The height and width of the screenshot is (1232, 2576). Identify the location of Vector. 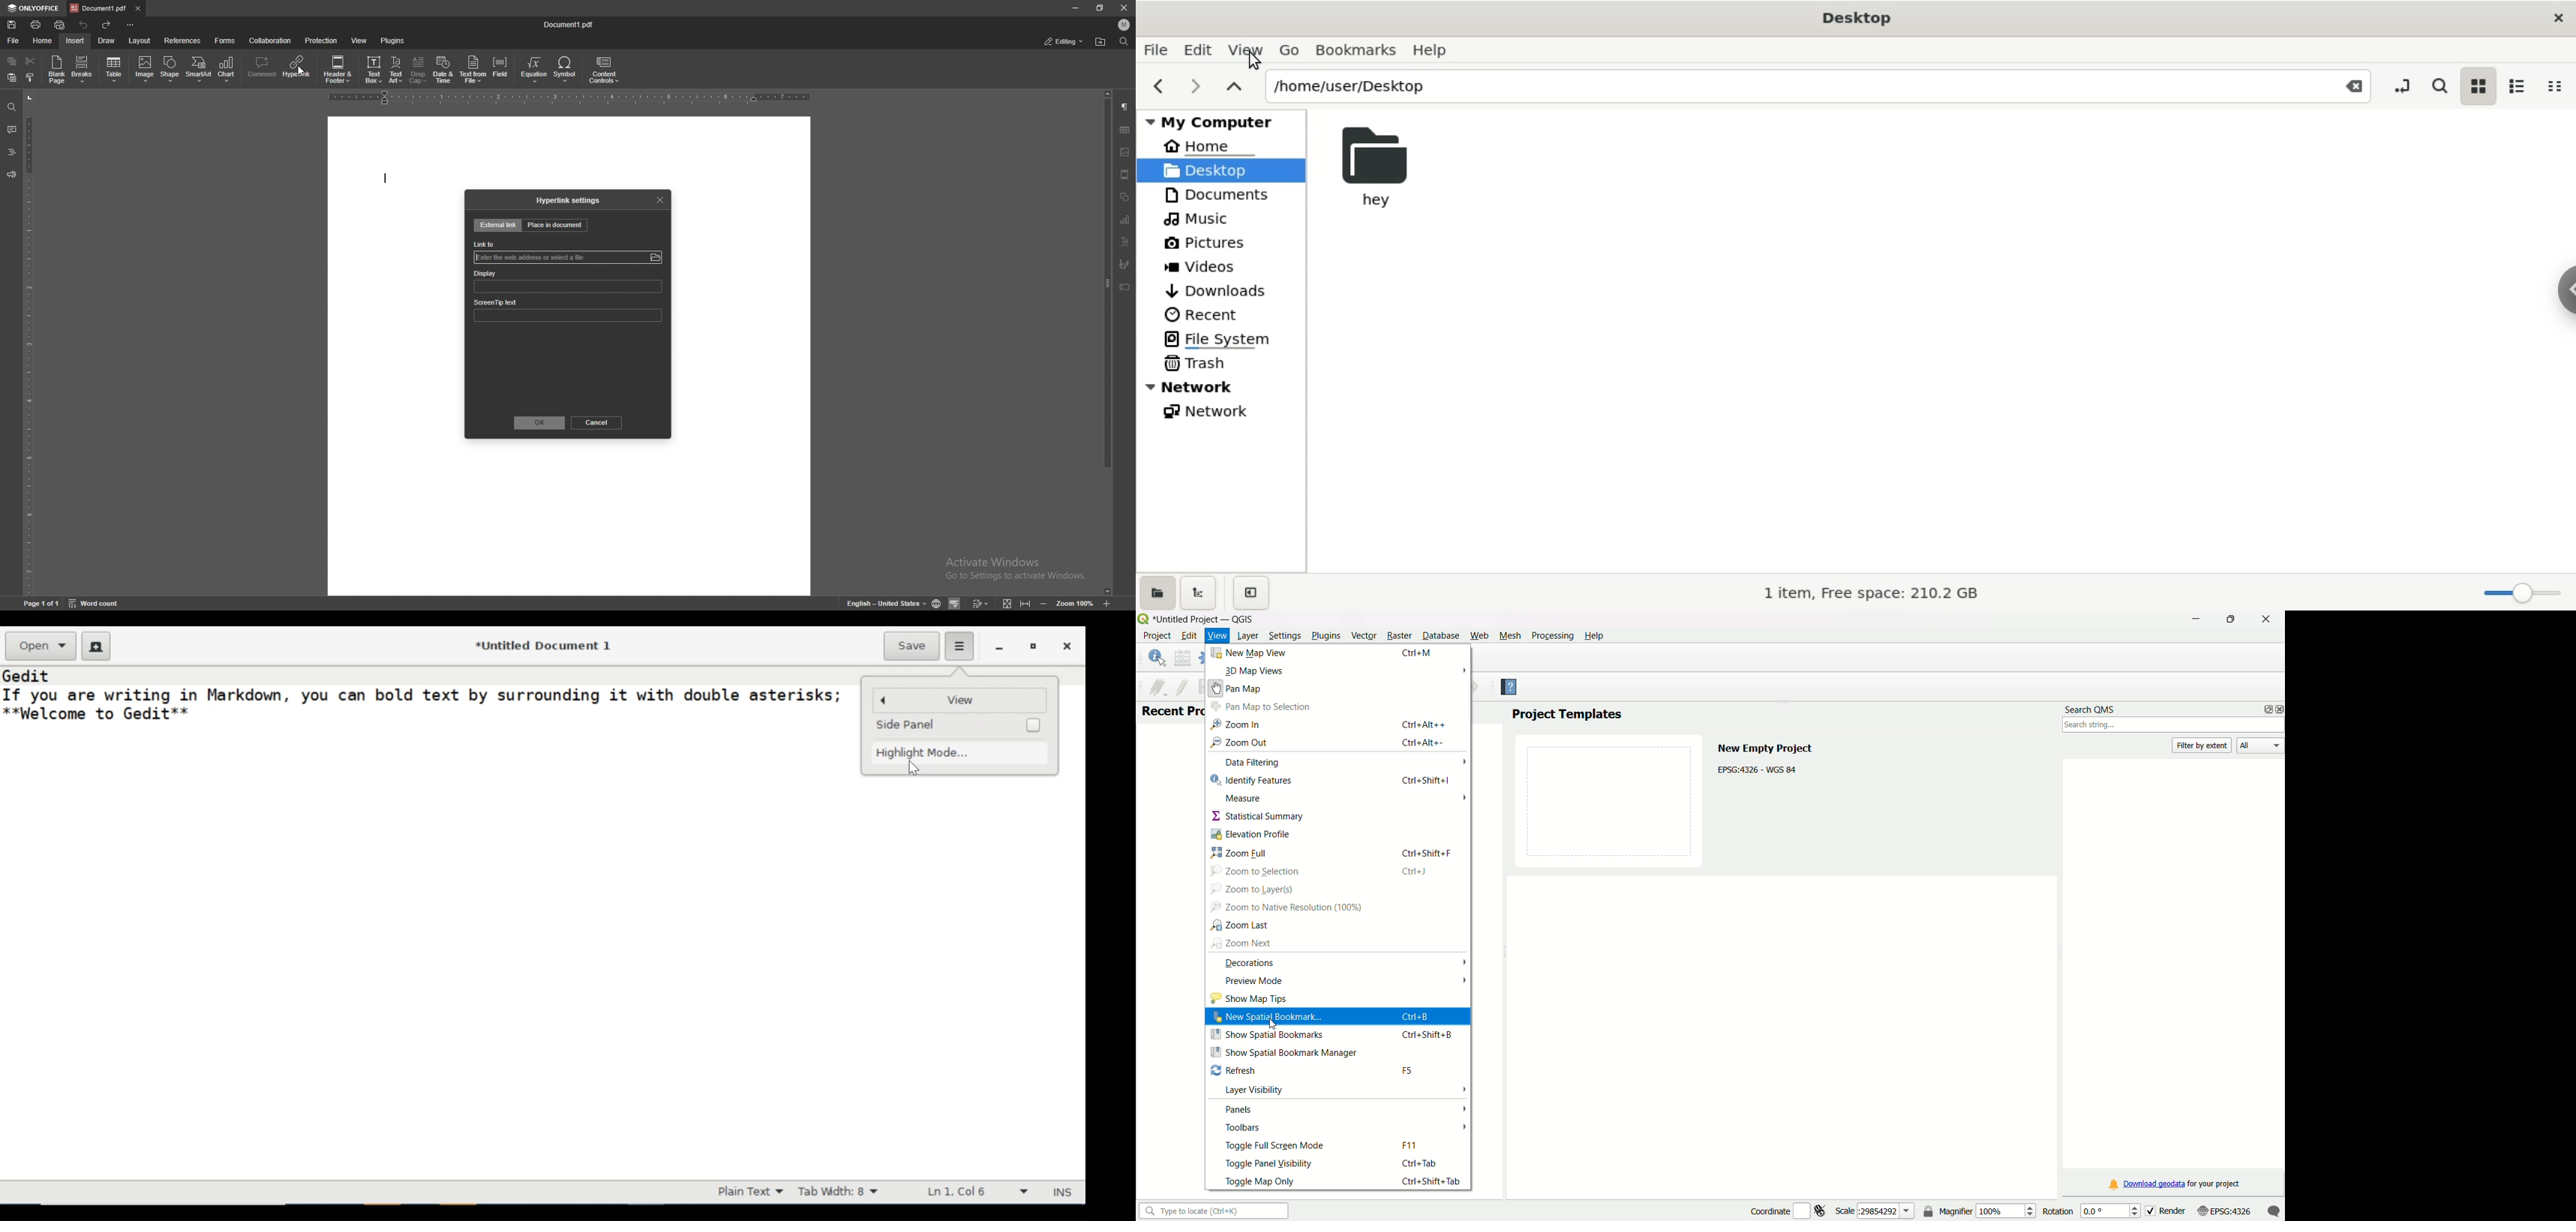
(1363, 635).